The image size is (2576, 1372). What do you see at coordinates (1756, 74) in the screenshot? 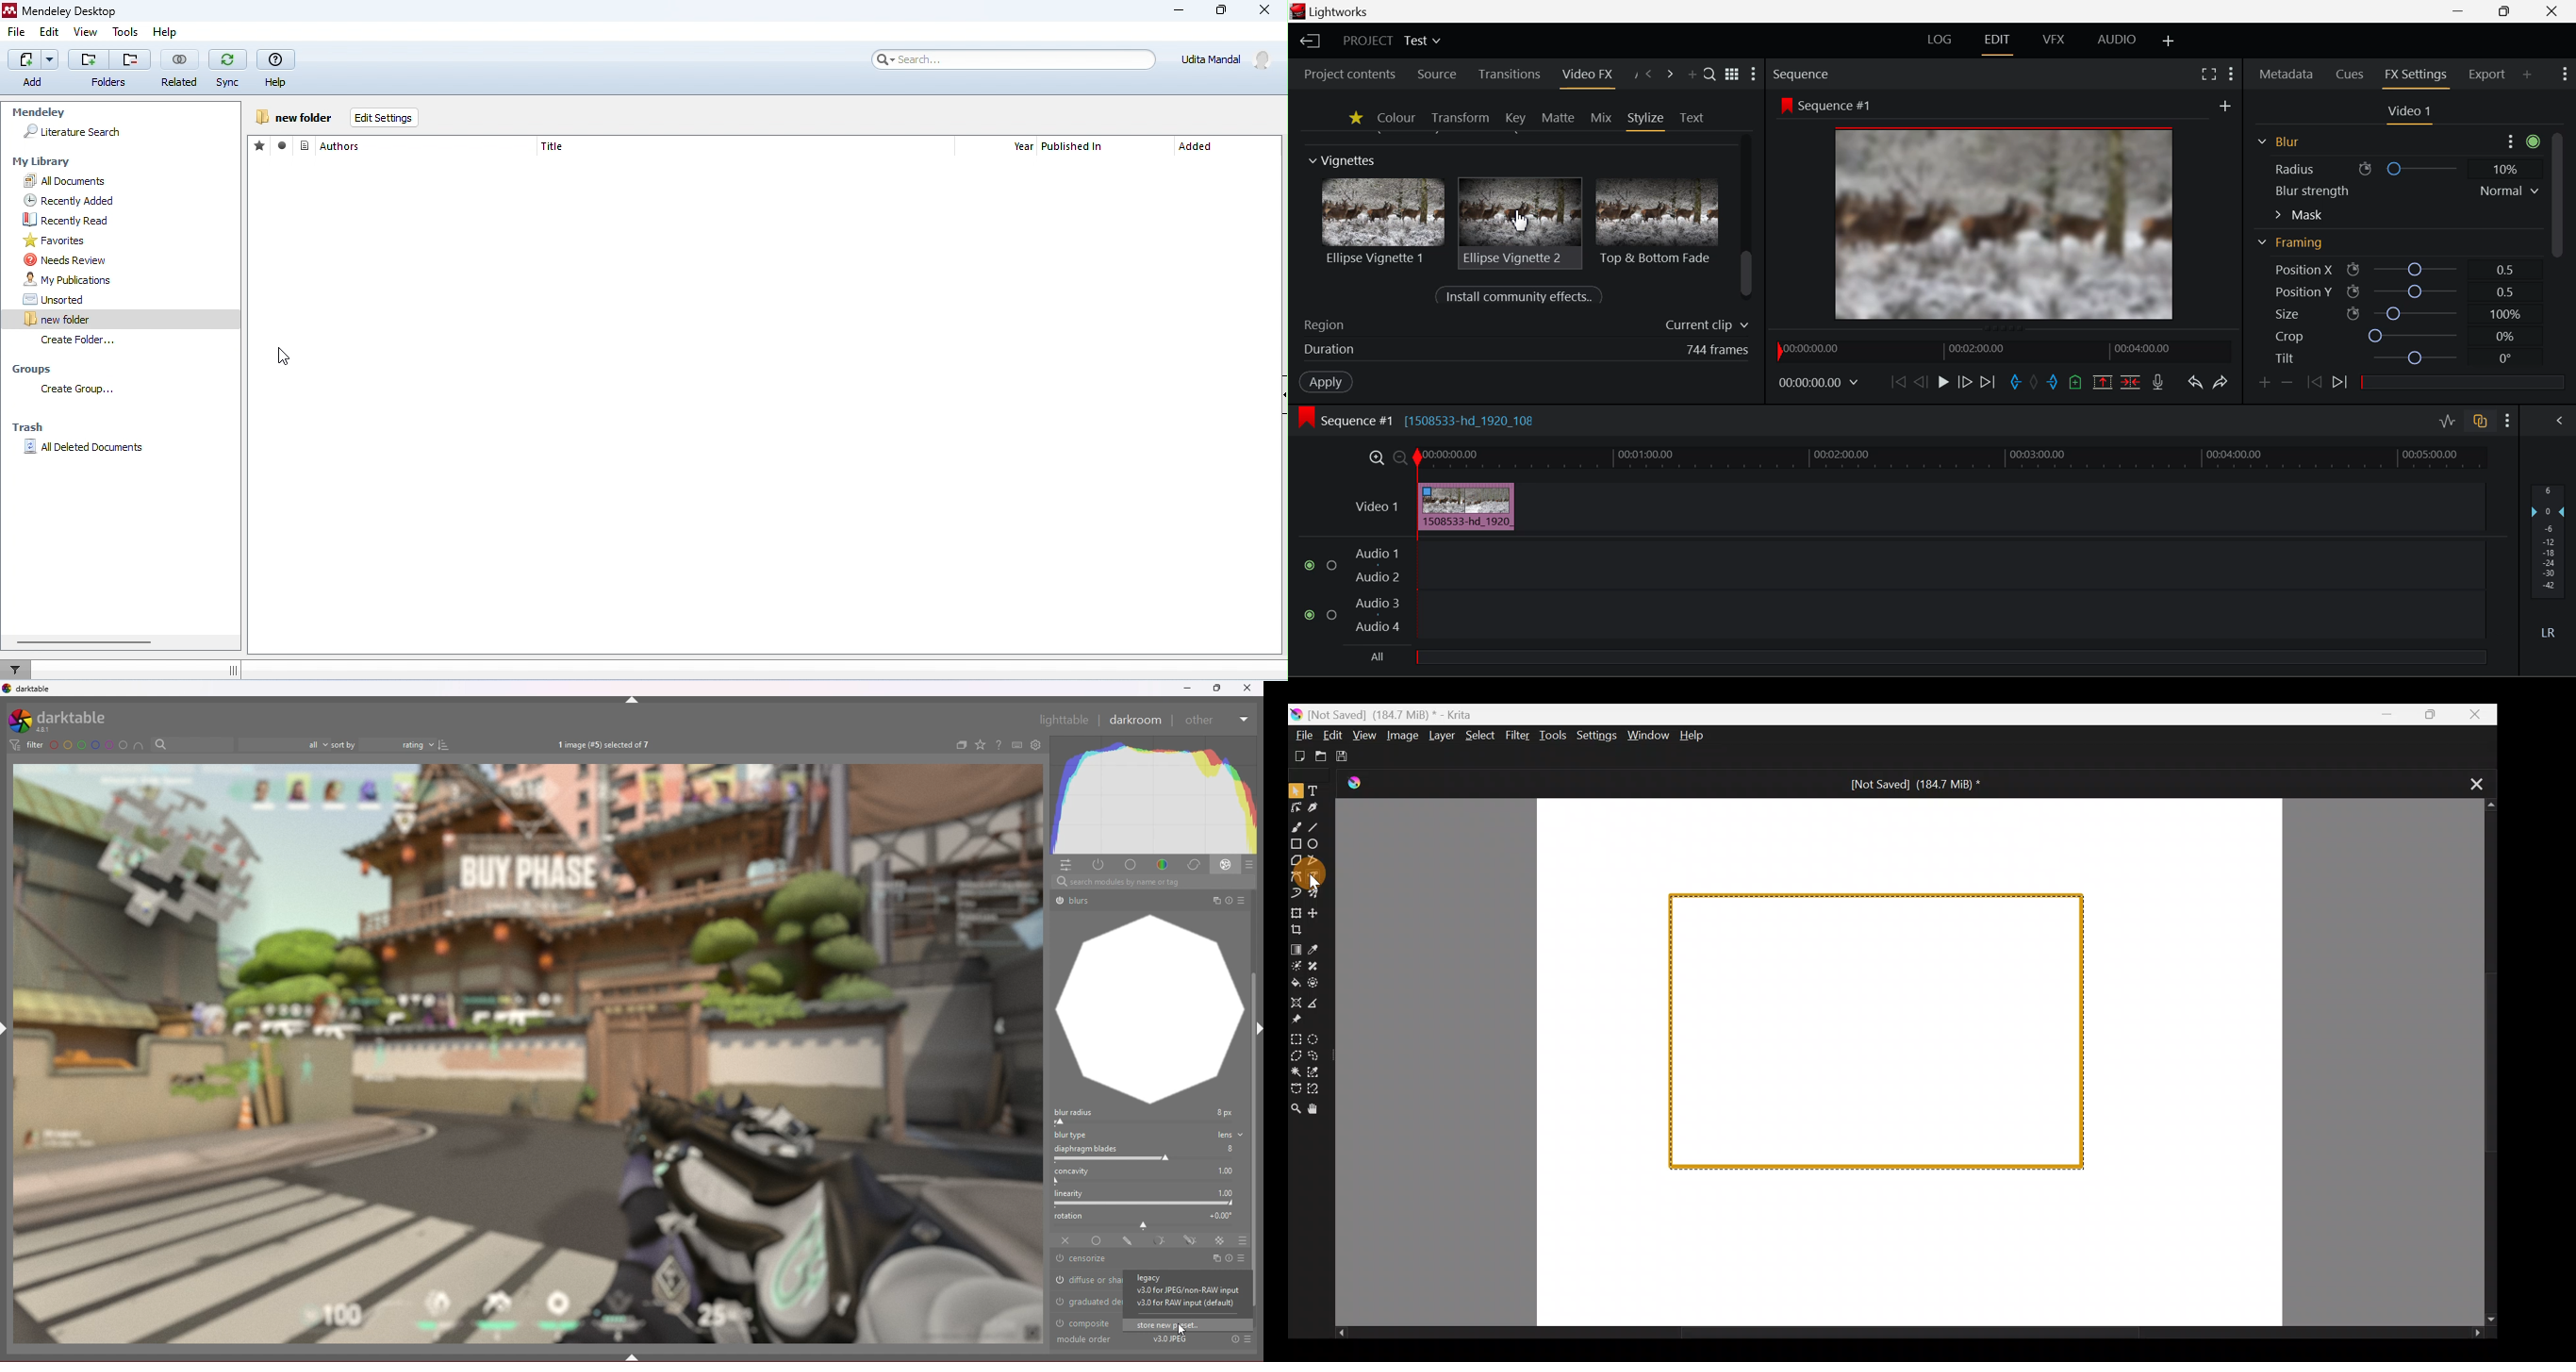
I see `Show Settings` at bounding box center [1756, 74].